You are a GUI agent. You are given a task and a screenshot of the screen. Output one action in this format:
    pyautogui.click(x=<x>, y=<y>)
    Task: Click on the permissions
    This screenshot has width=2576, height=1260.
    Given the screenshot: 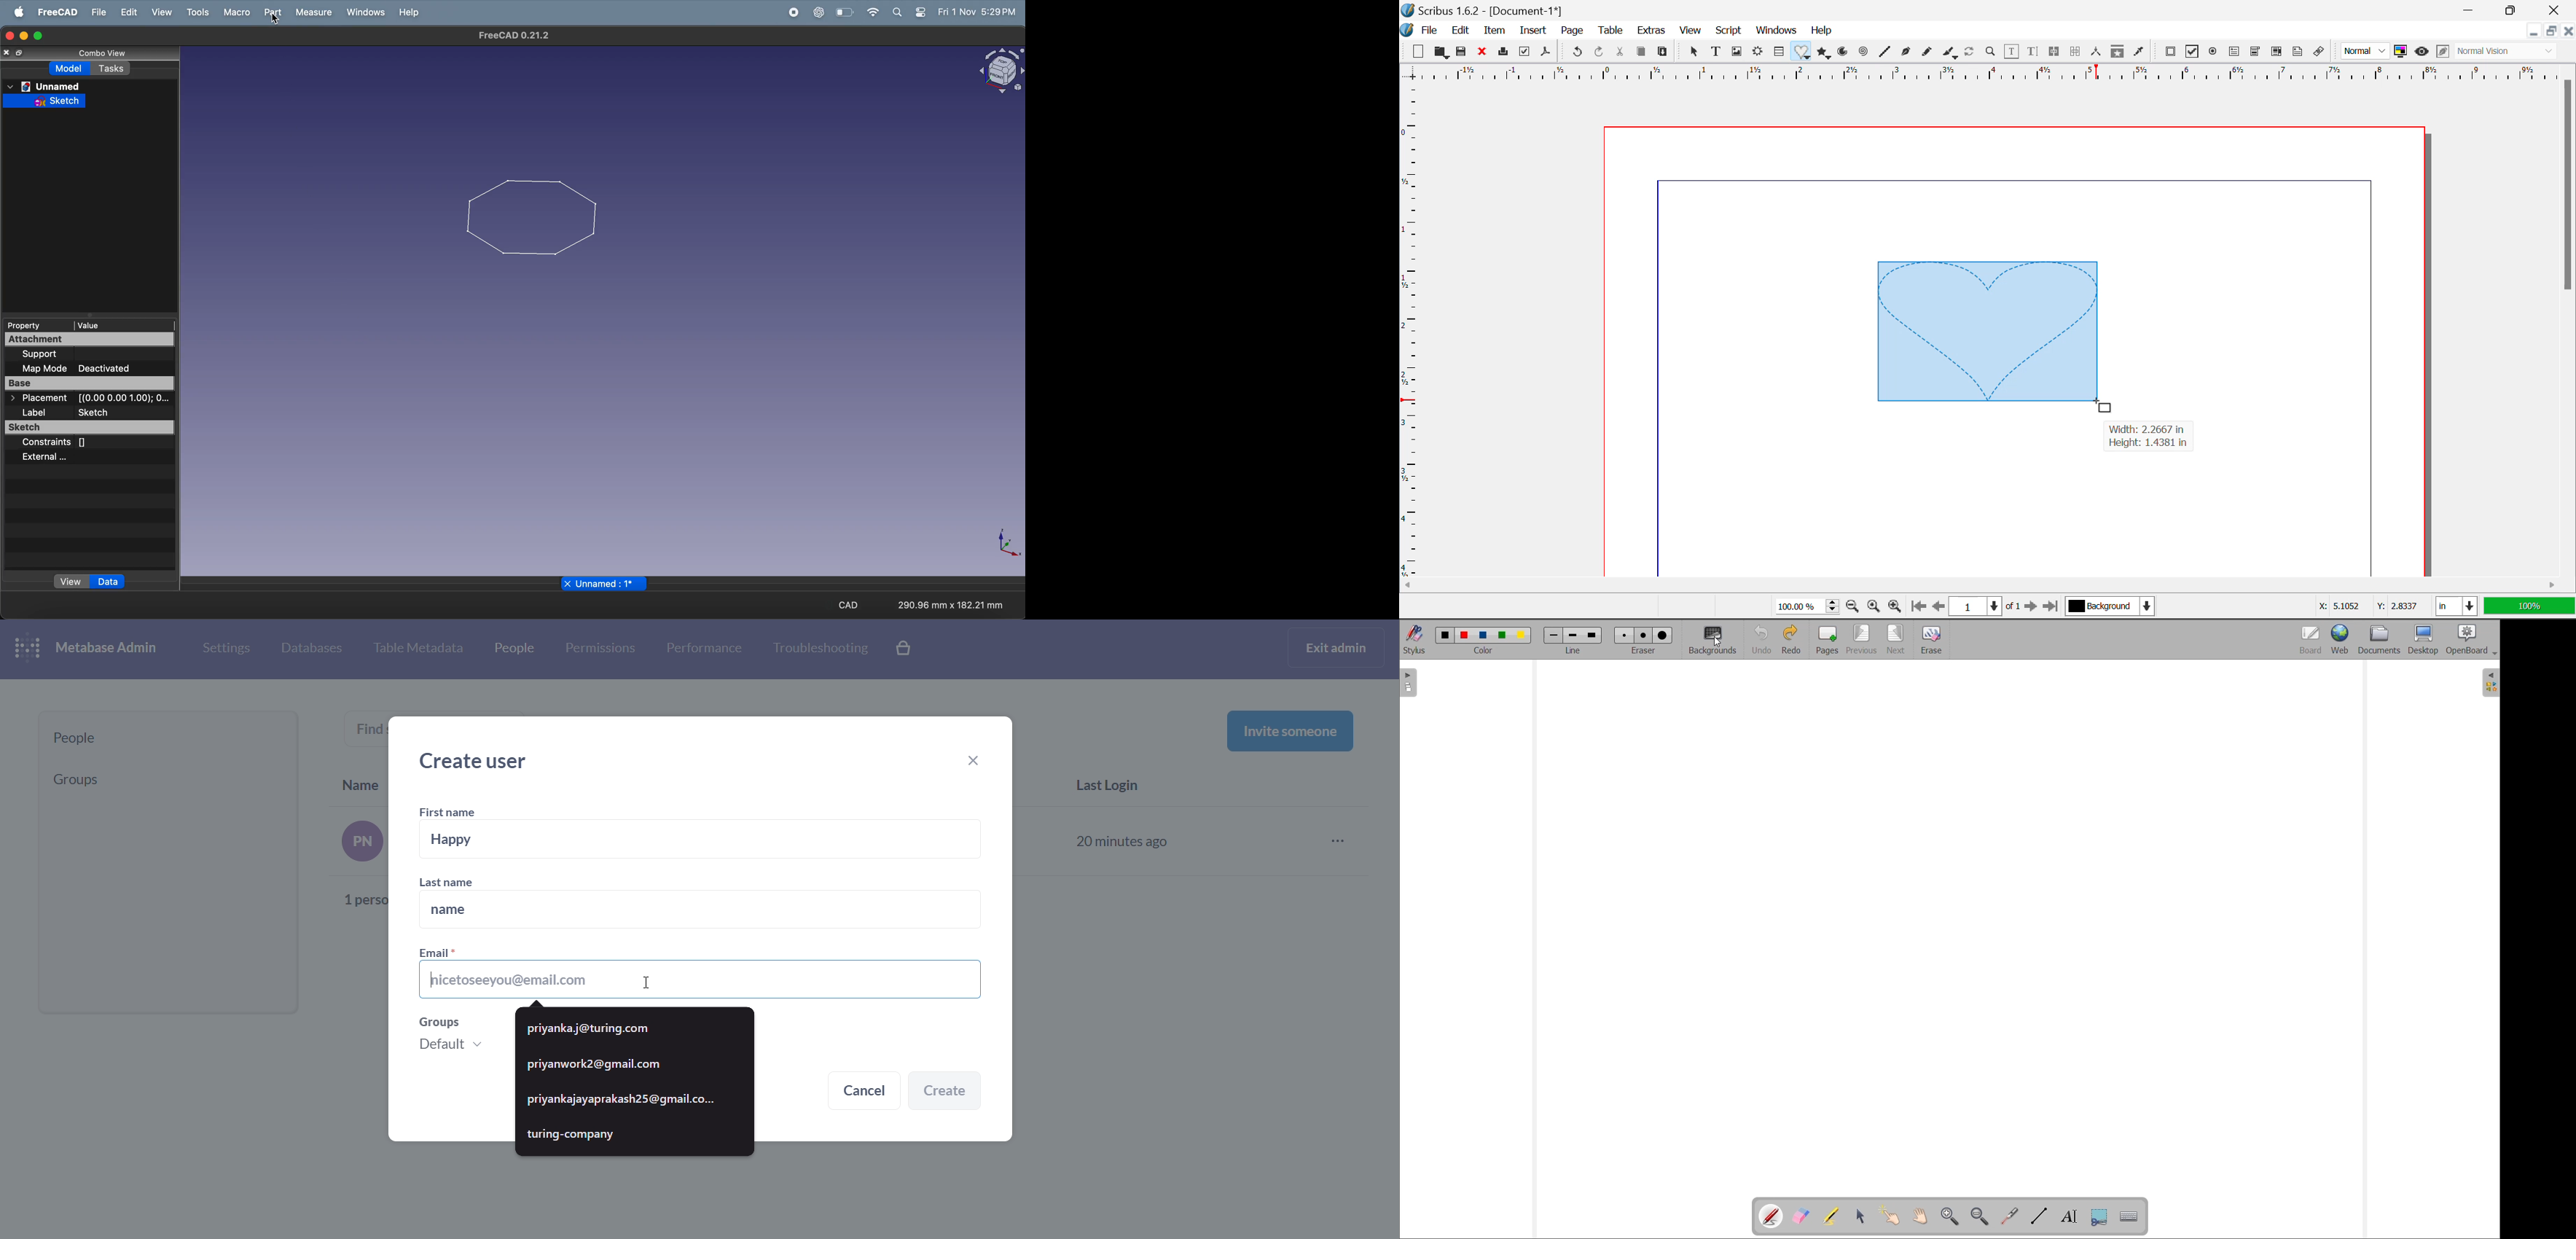 What is the action you would take?
    pyautogui.click(x=600, y=649)
    